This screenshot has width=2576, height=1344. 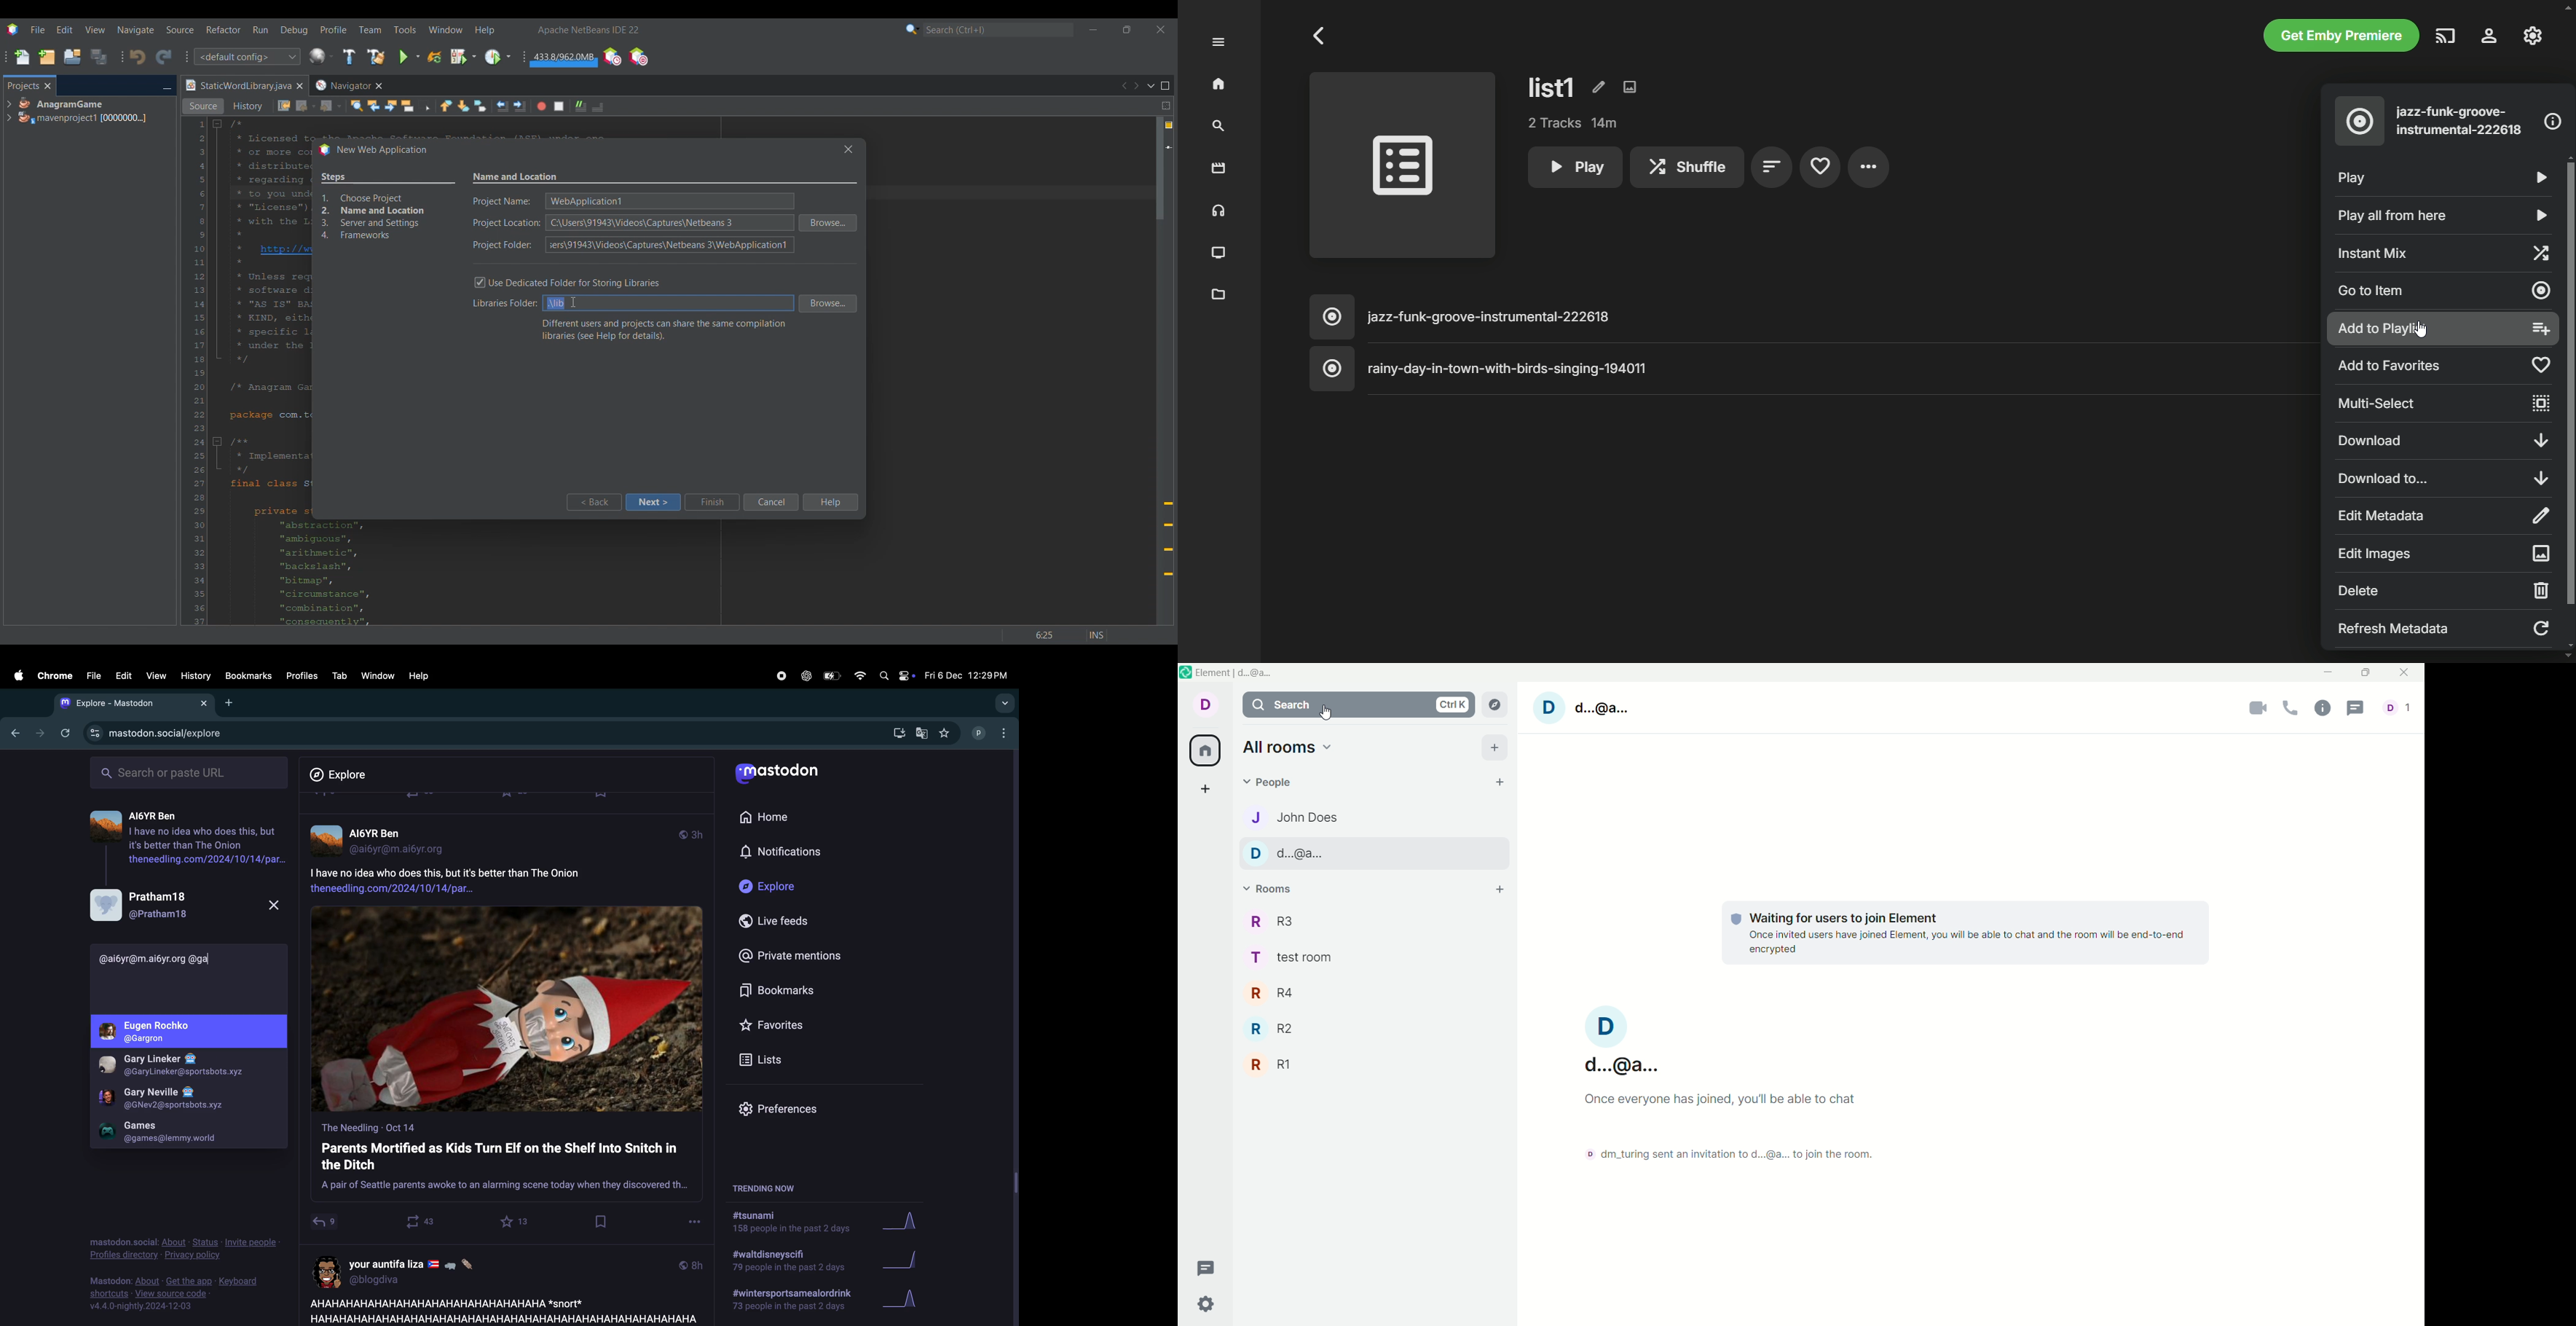 What do you see at coordinates (182, 1067) in the screenshot?
I see `prfole` at bounding box center [182, 1067].